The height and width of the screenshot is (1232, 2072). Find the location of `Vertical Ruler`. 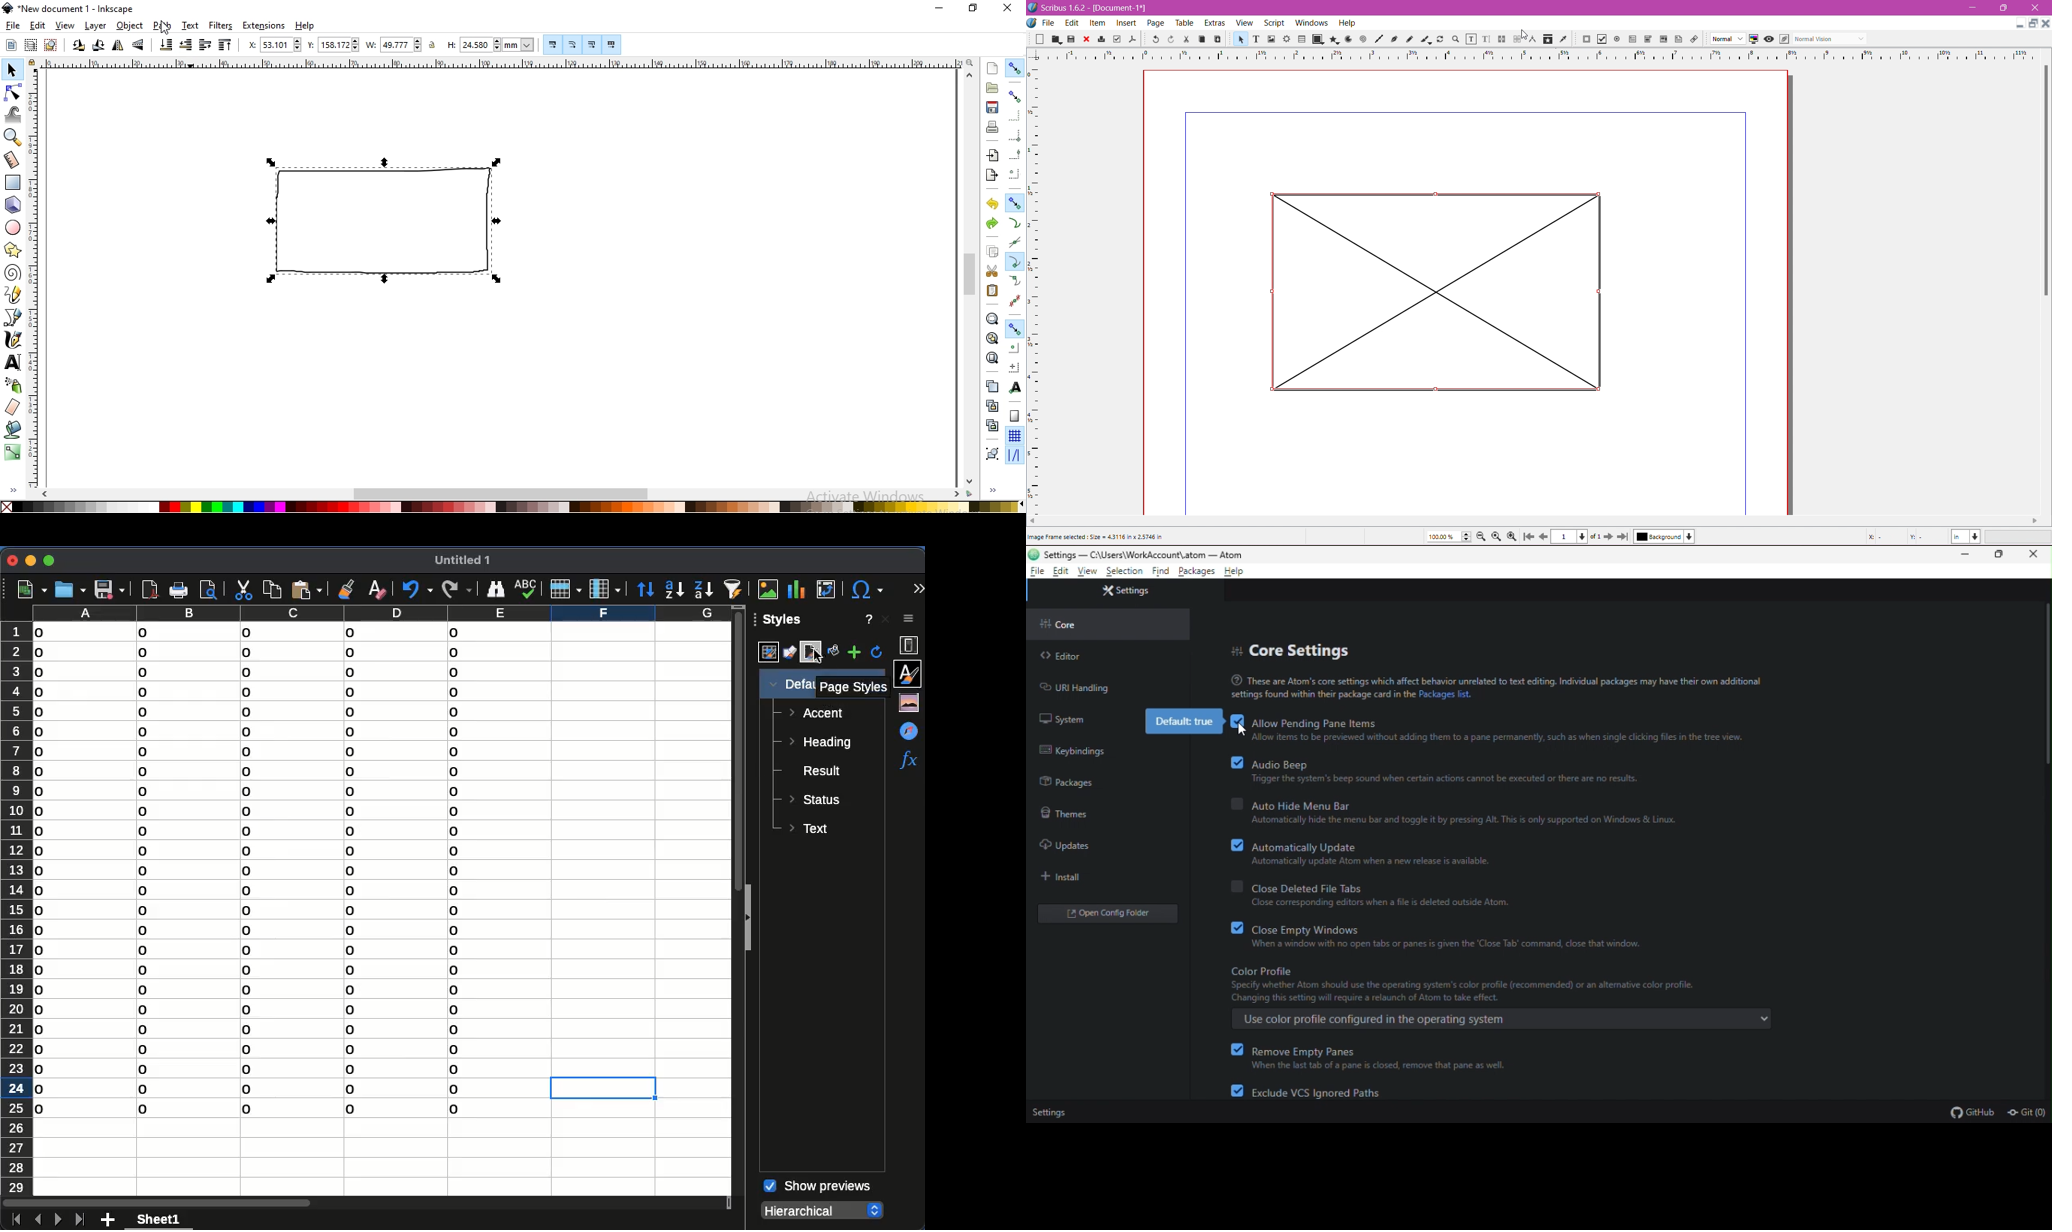

Vertical Ruler is located at coordinates (1035, 287).